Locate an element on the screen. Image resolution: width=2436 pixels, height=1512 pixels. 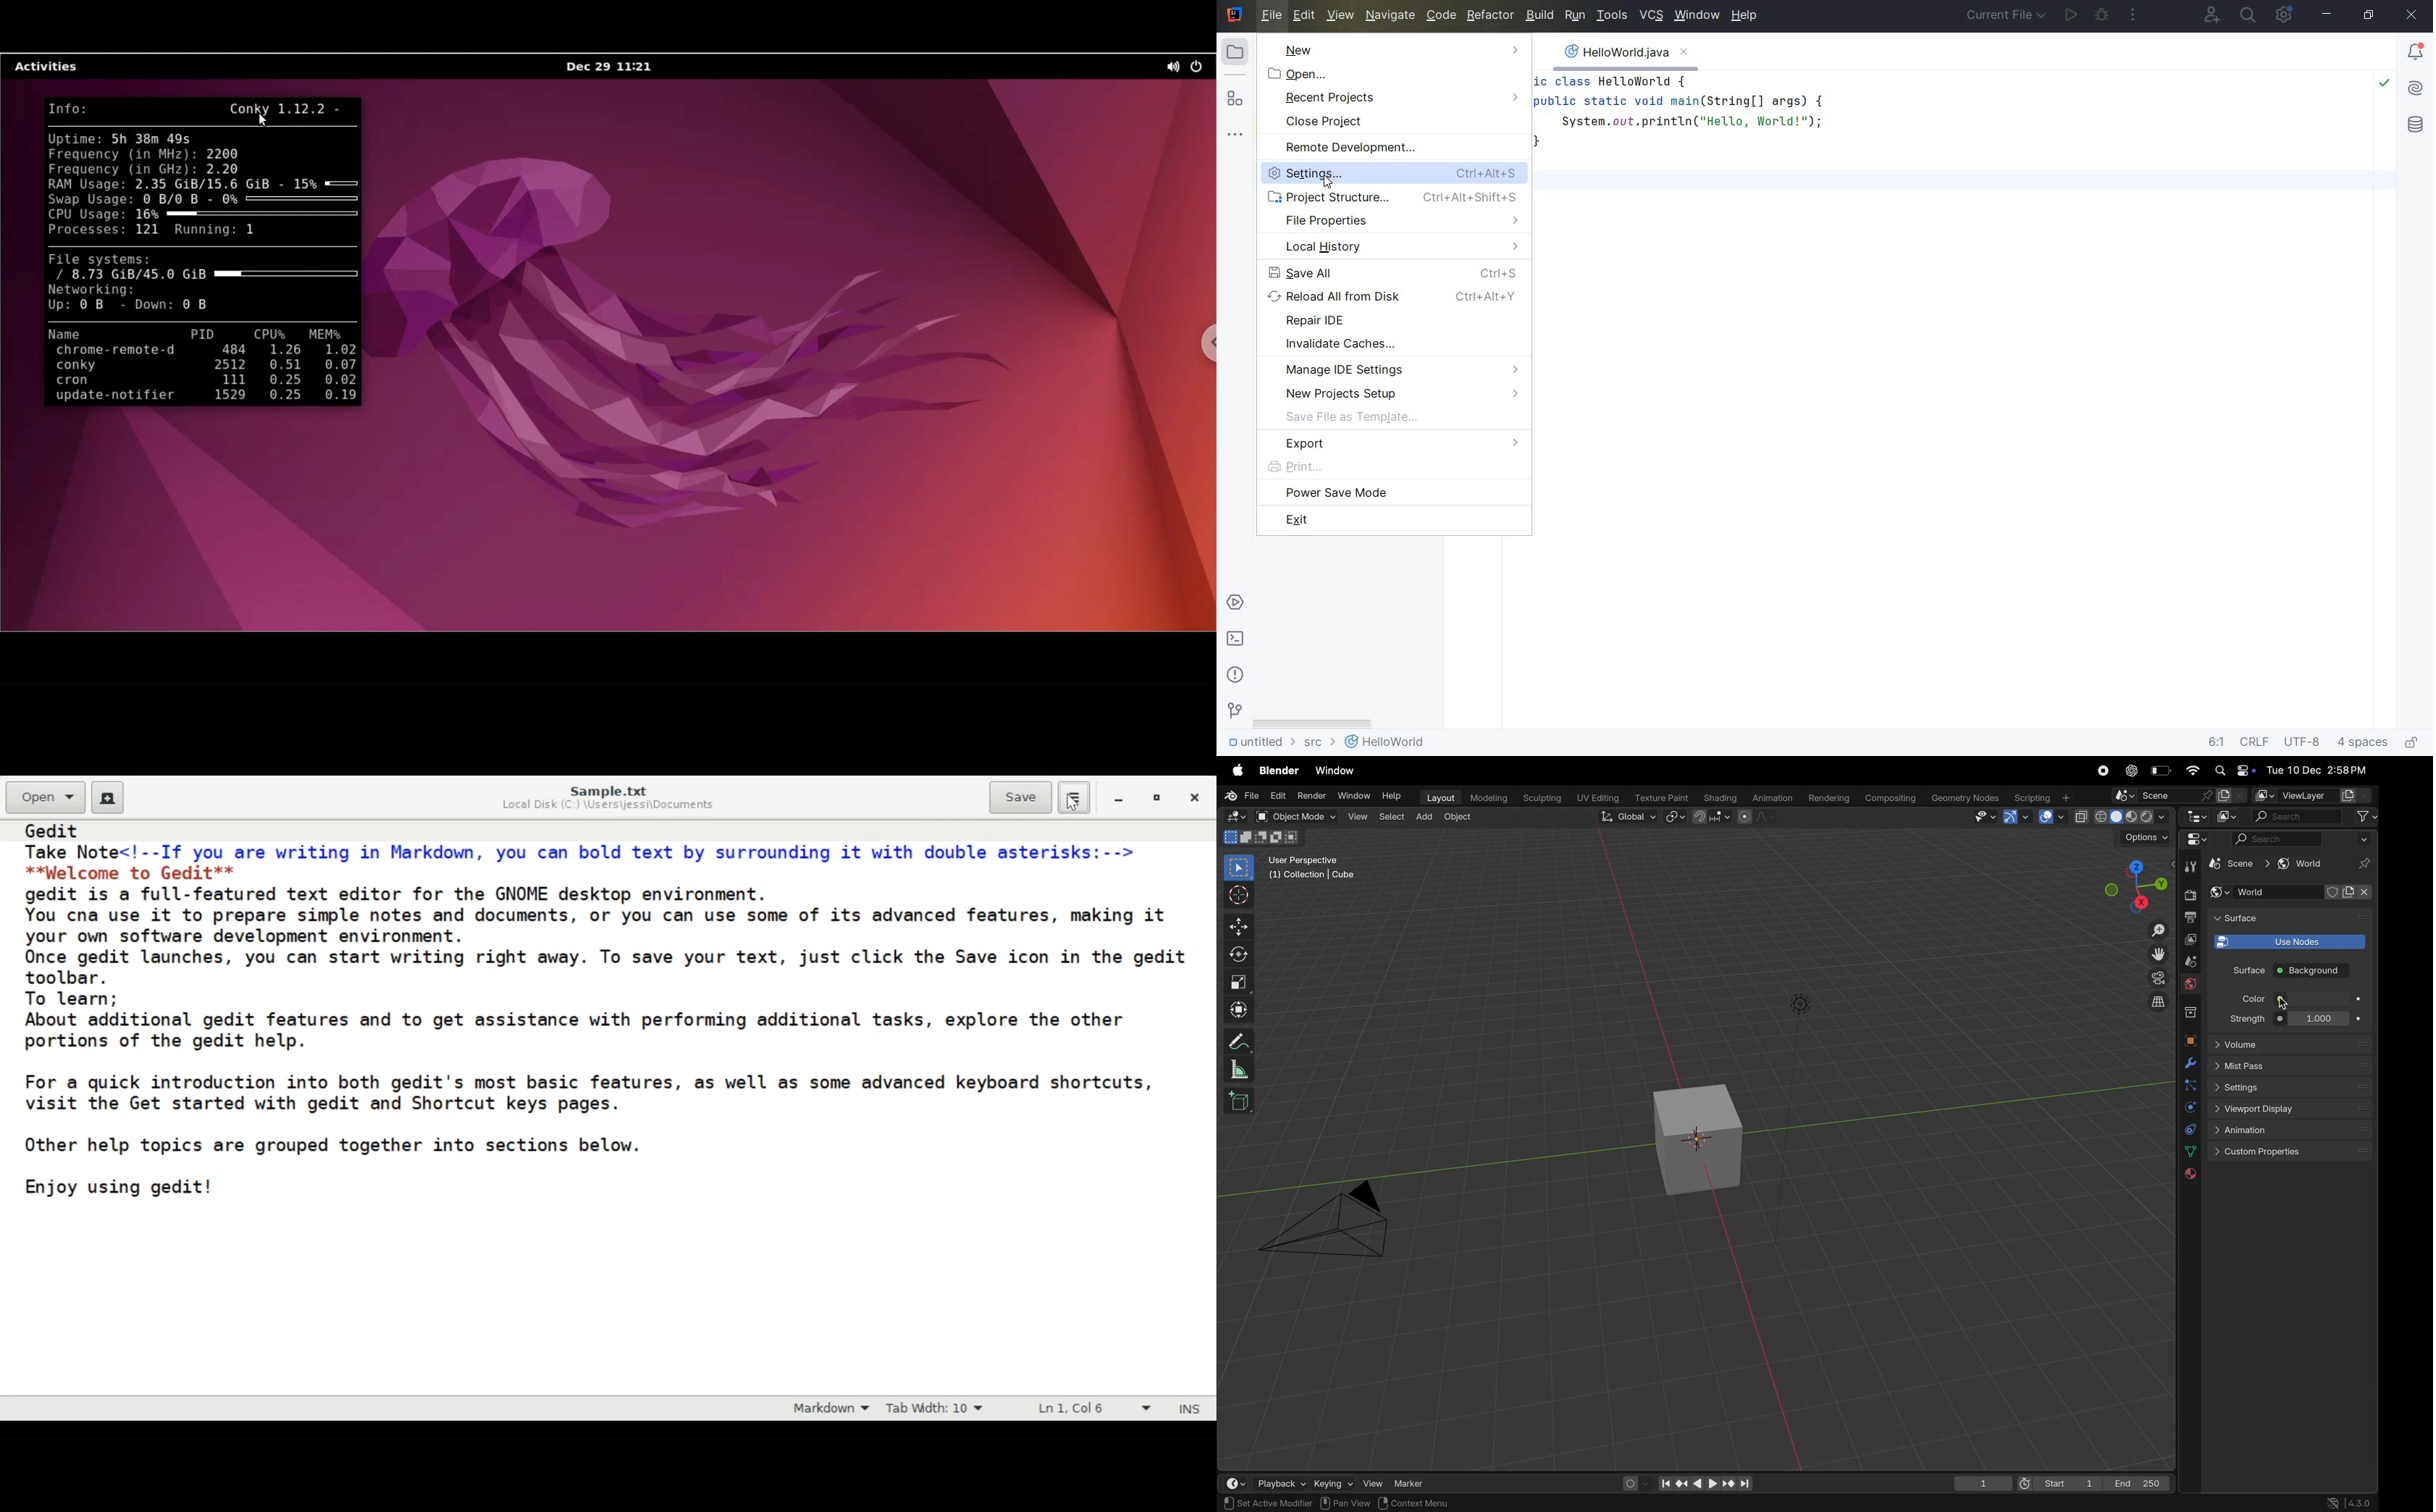
database is located at coordinates (2415, 126).